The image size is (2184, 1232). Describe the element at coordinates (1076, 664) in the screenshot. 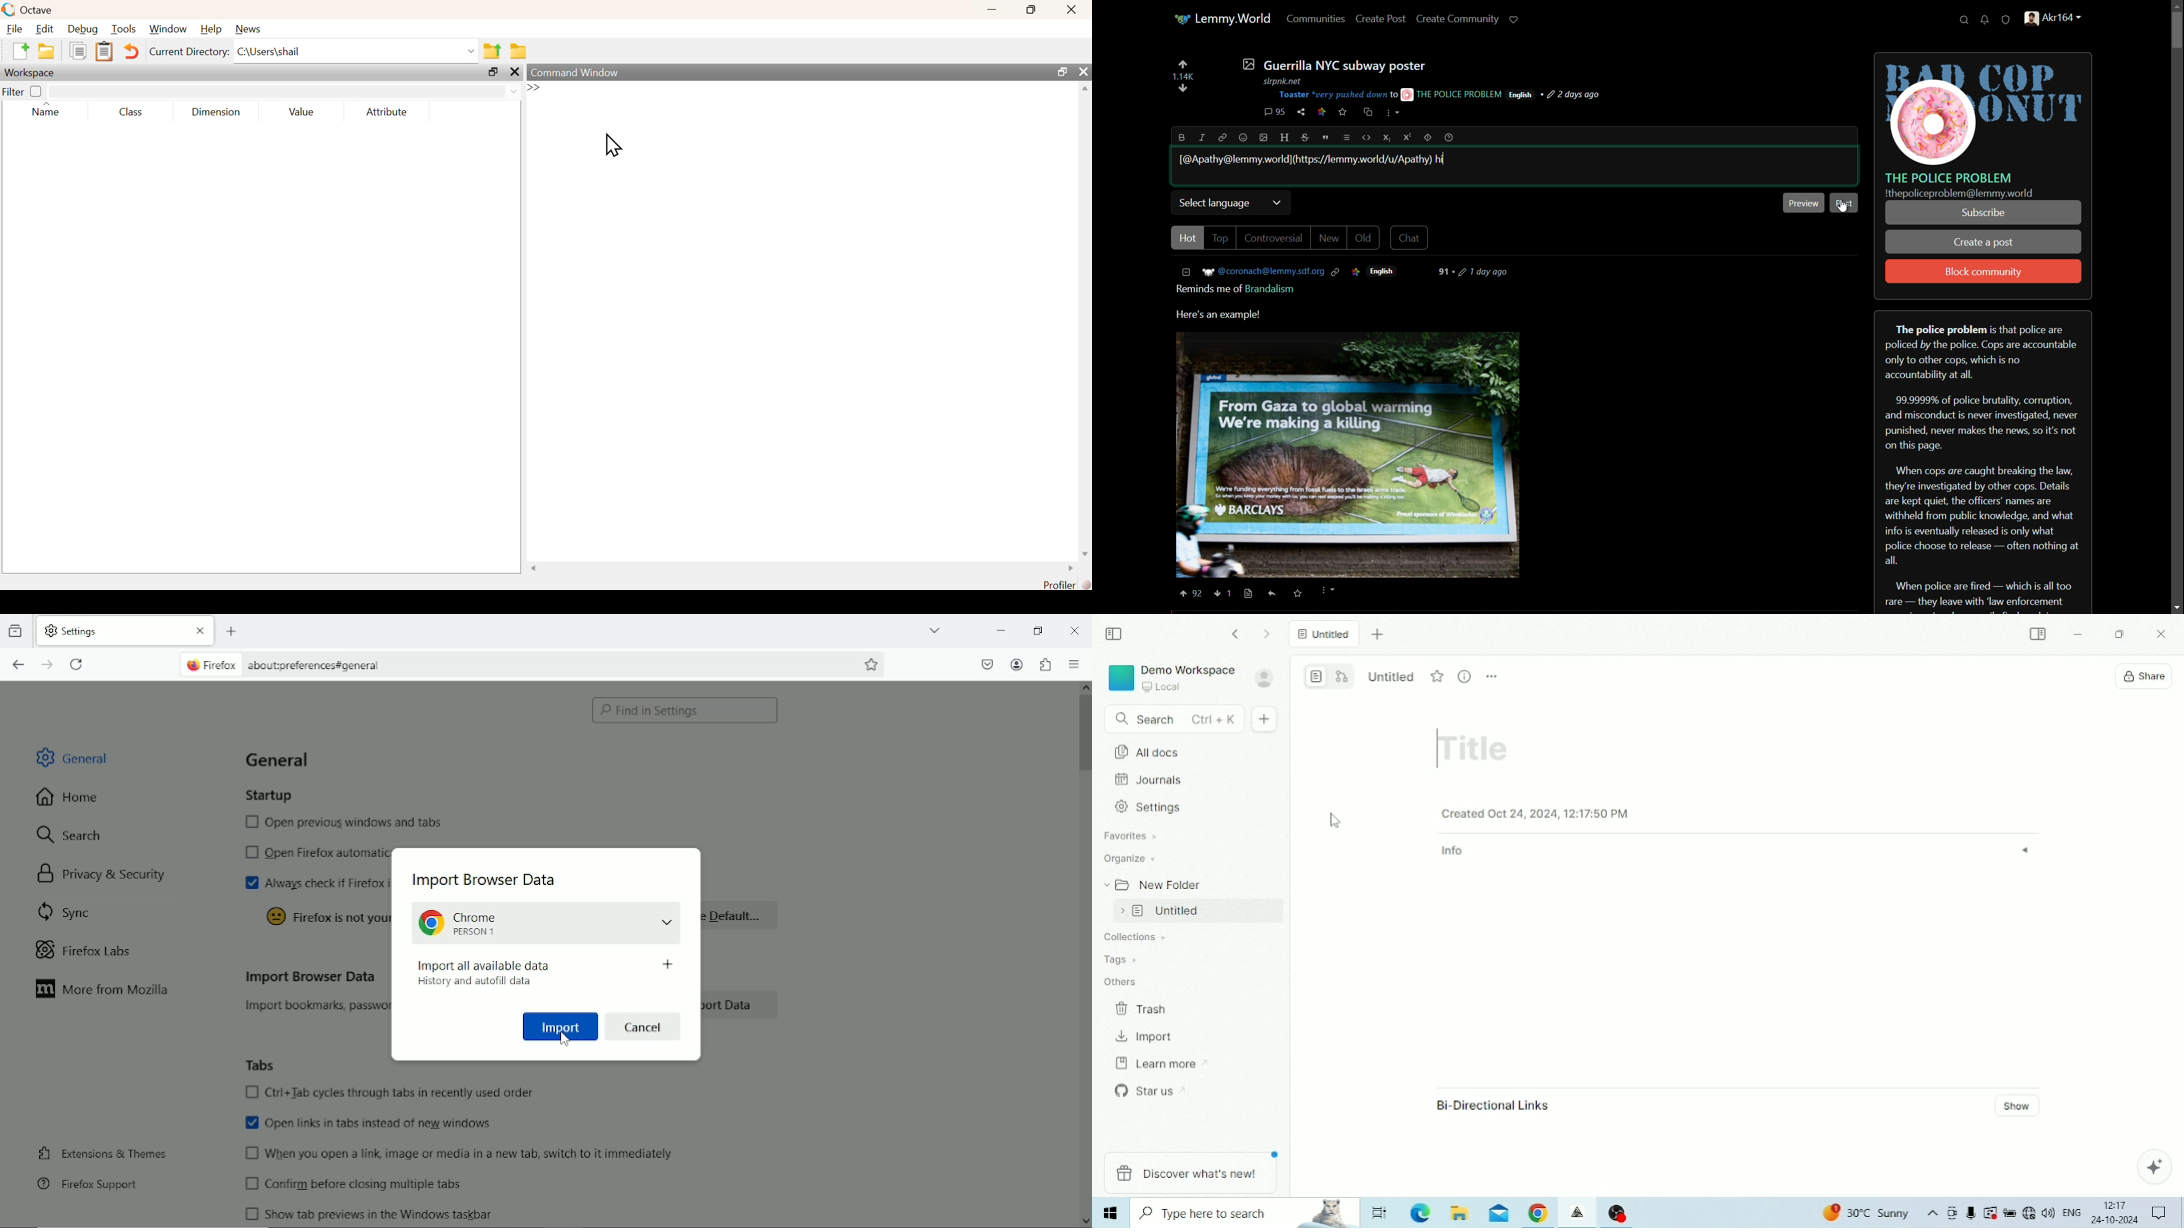

I see `Open application menu` at that location.